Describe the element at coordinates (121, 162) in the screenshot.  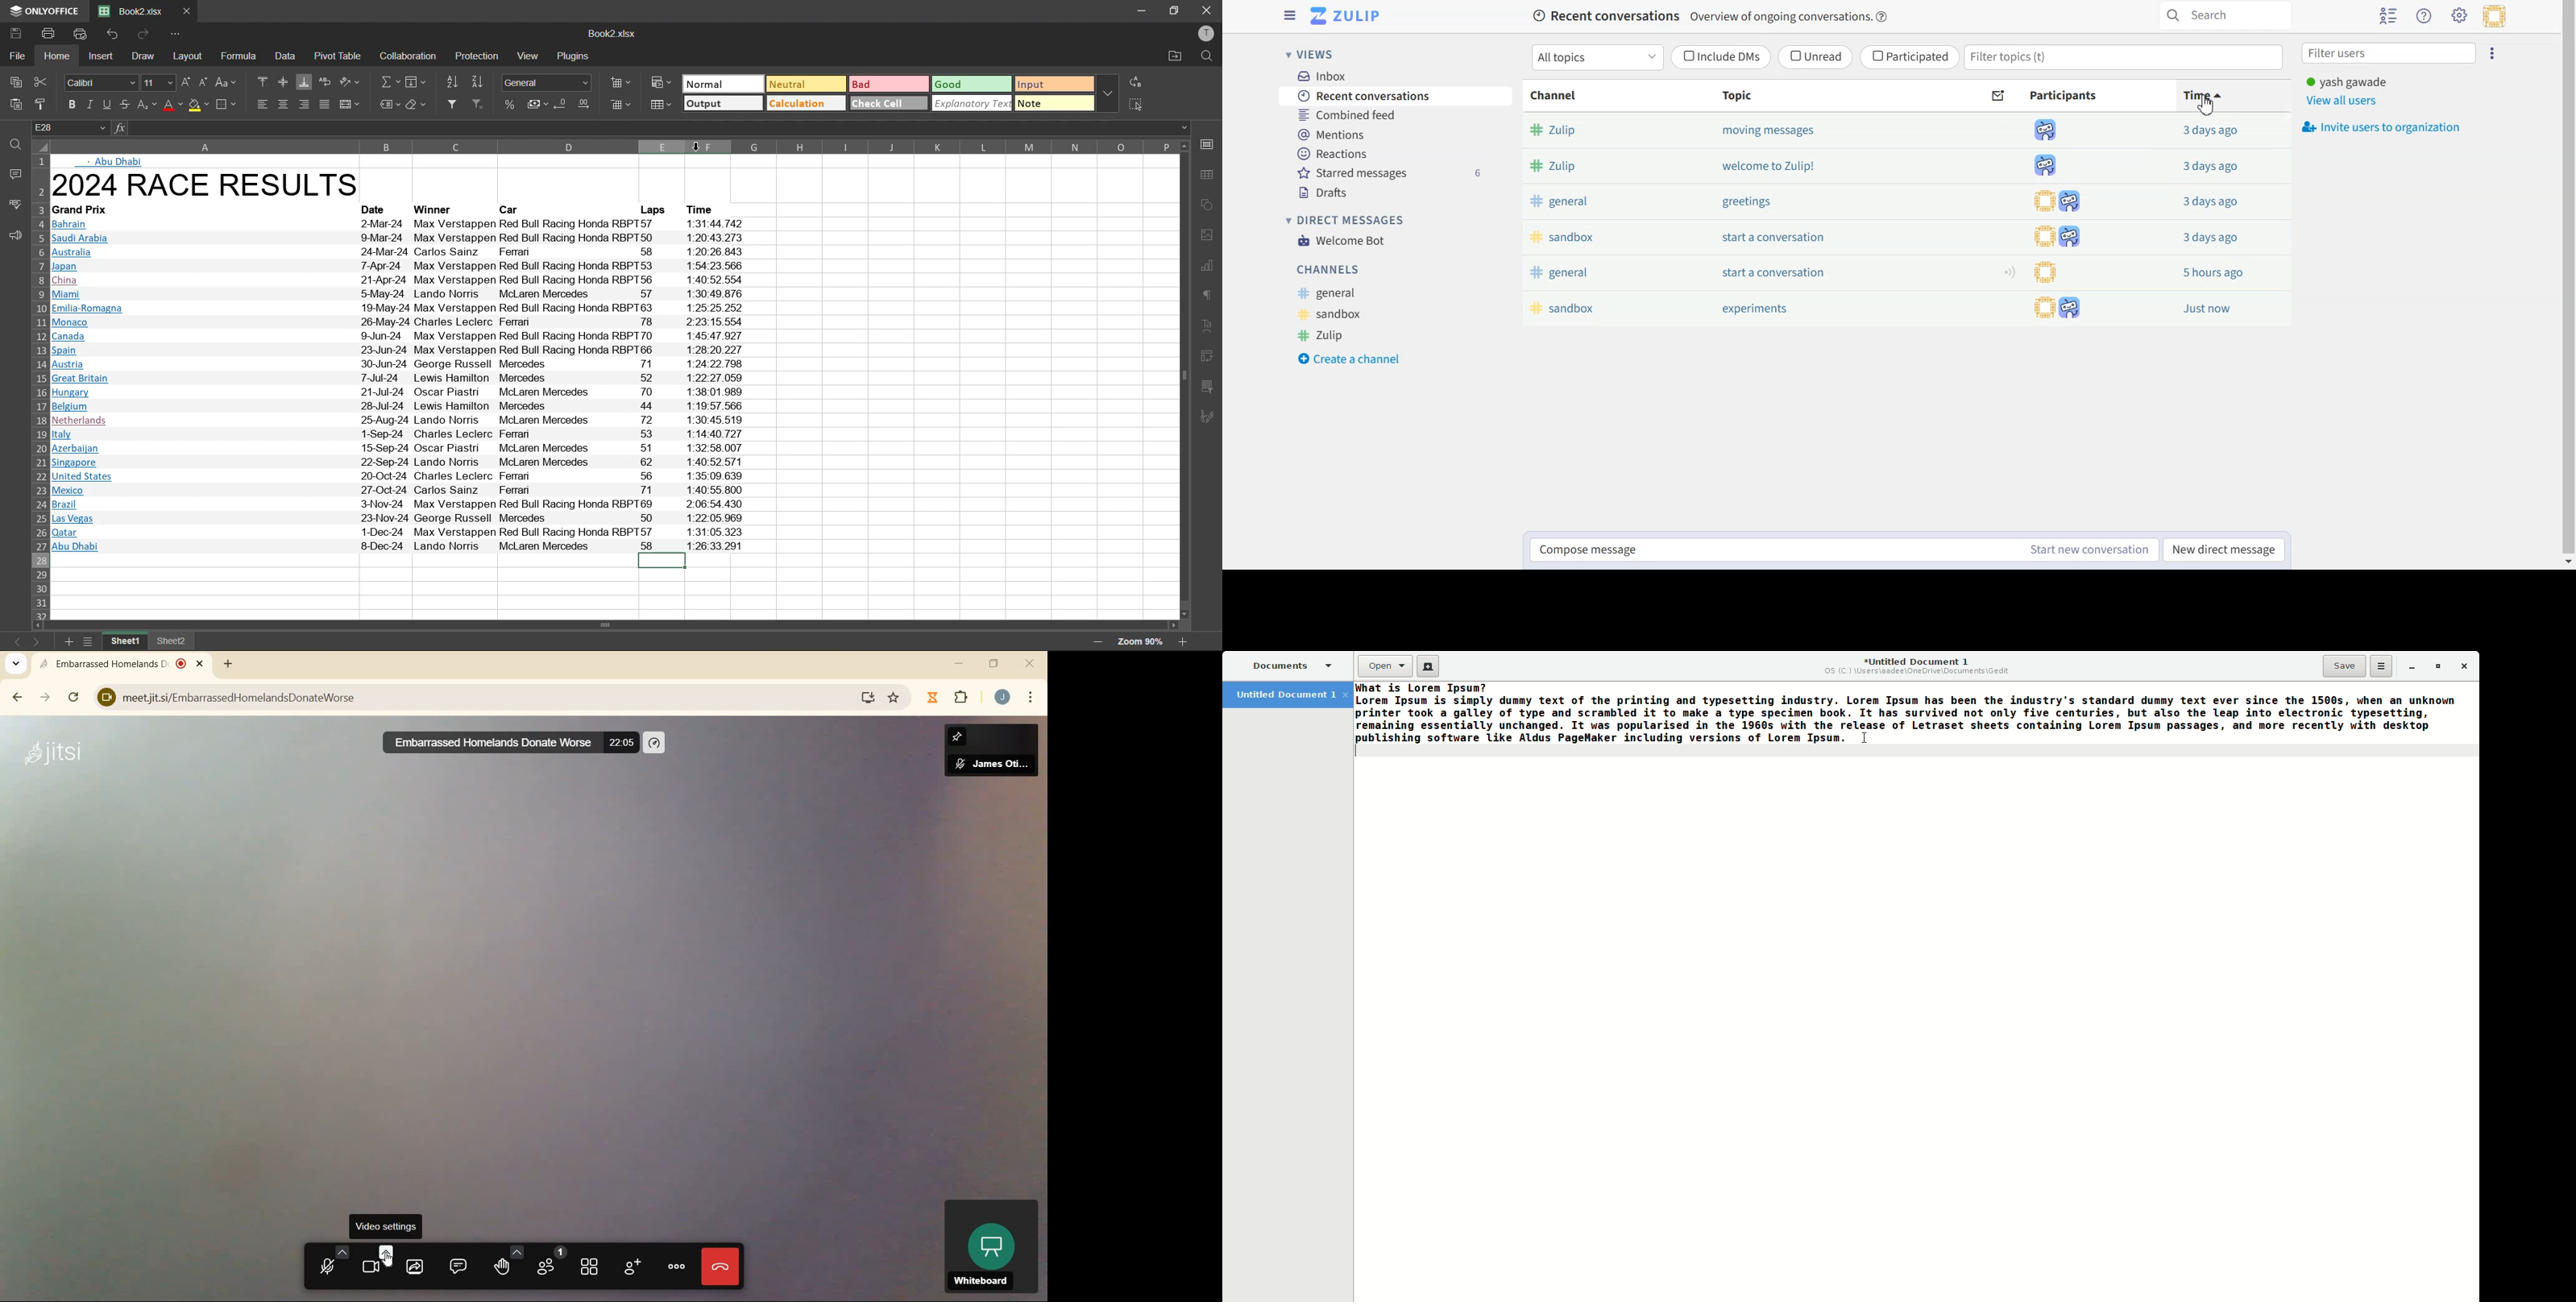
I see ` Abu Dhabi` at that location.